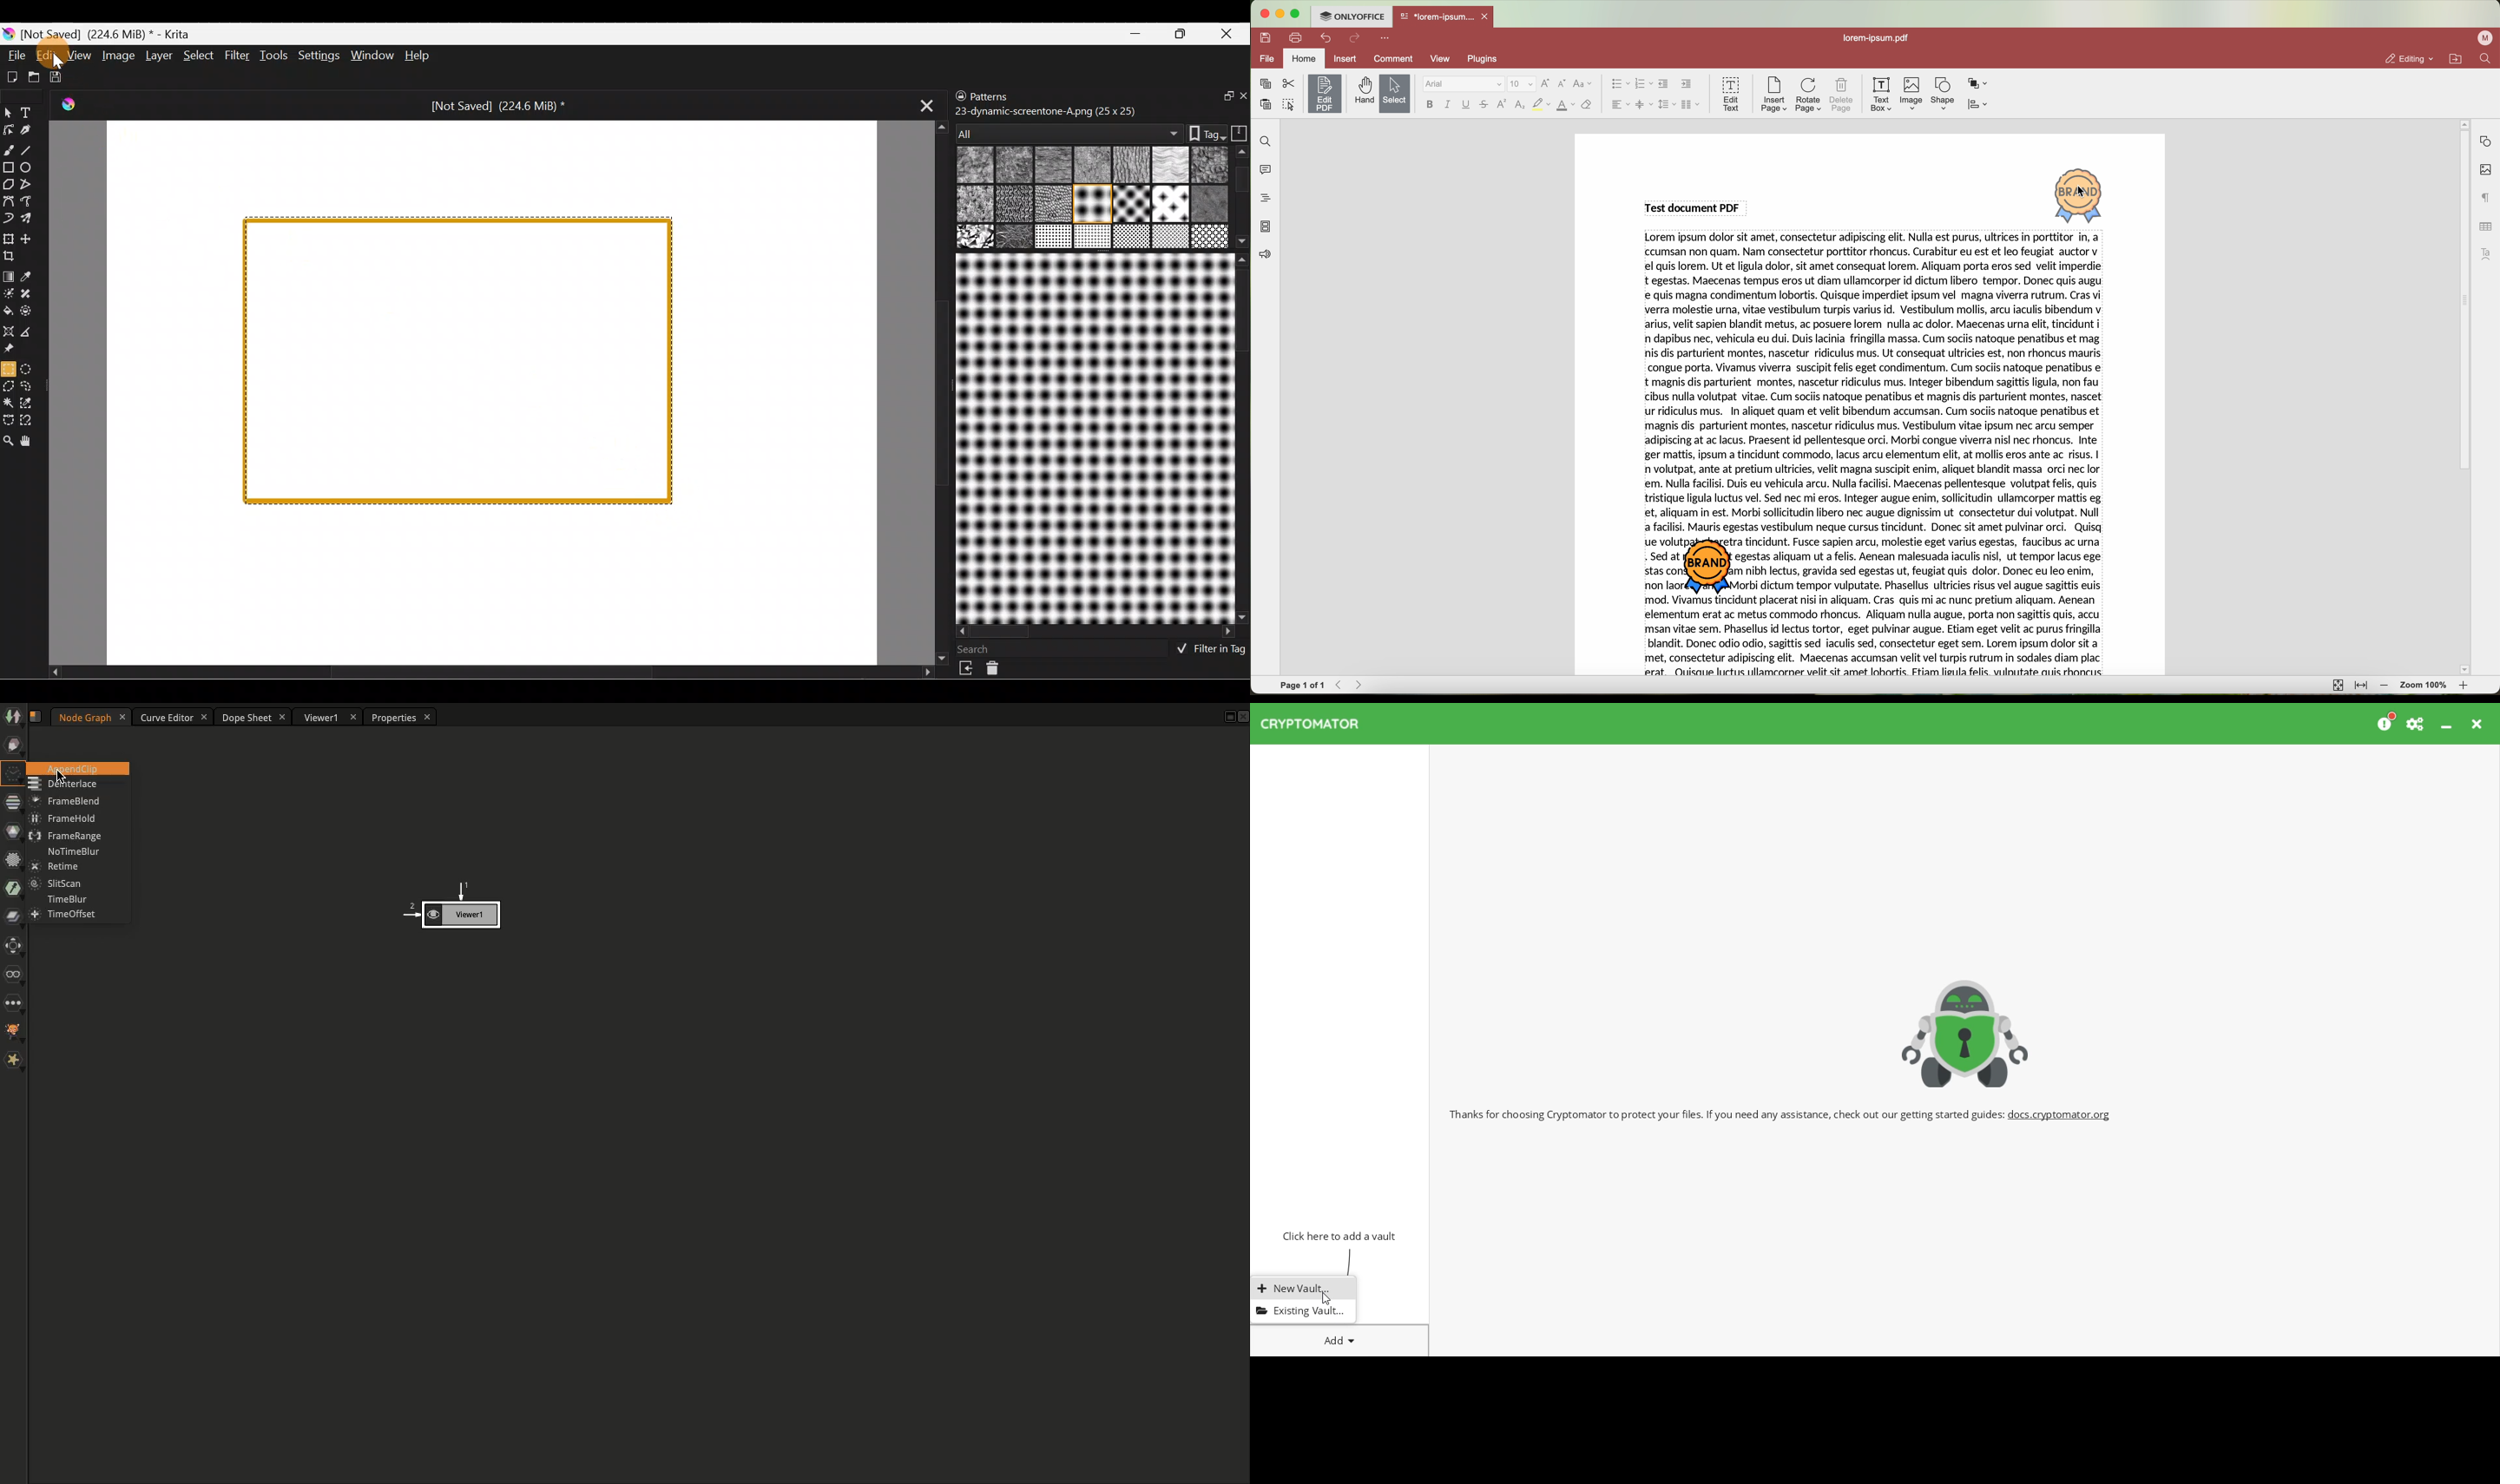 This screenshot has width=2520, height=1484. I want to click on shape settings, so click(2485, 141).